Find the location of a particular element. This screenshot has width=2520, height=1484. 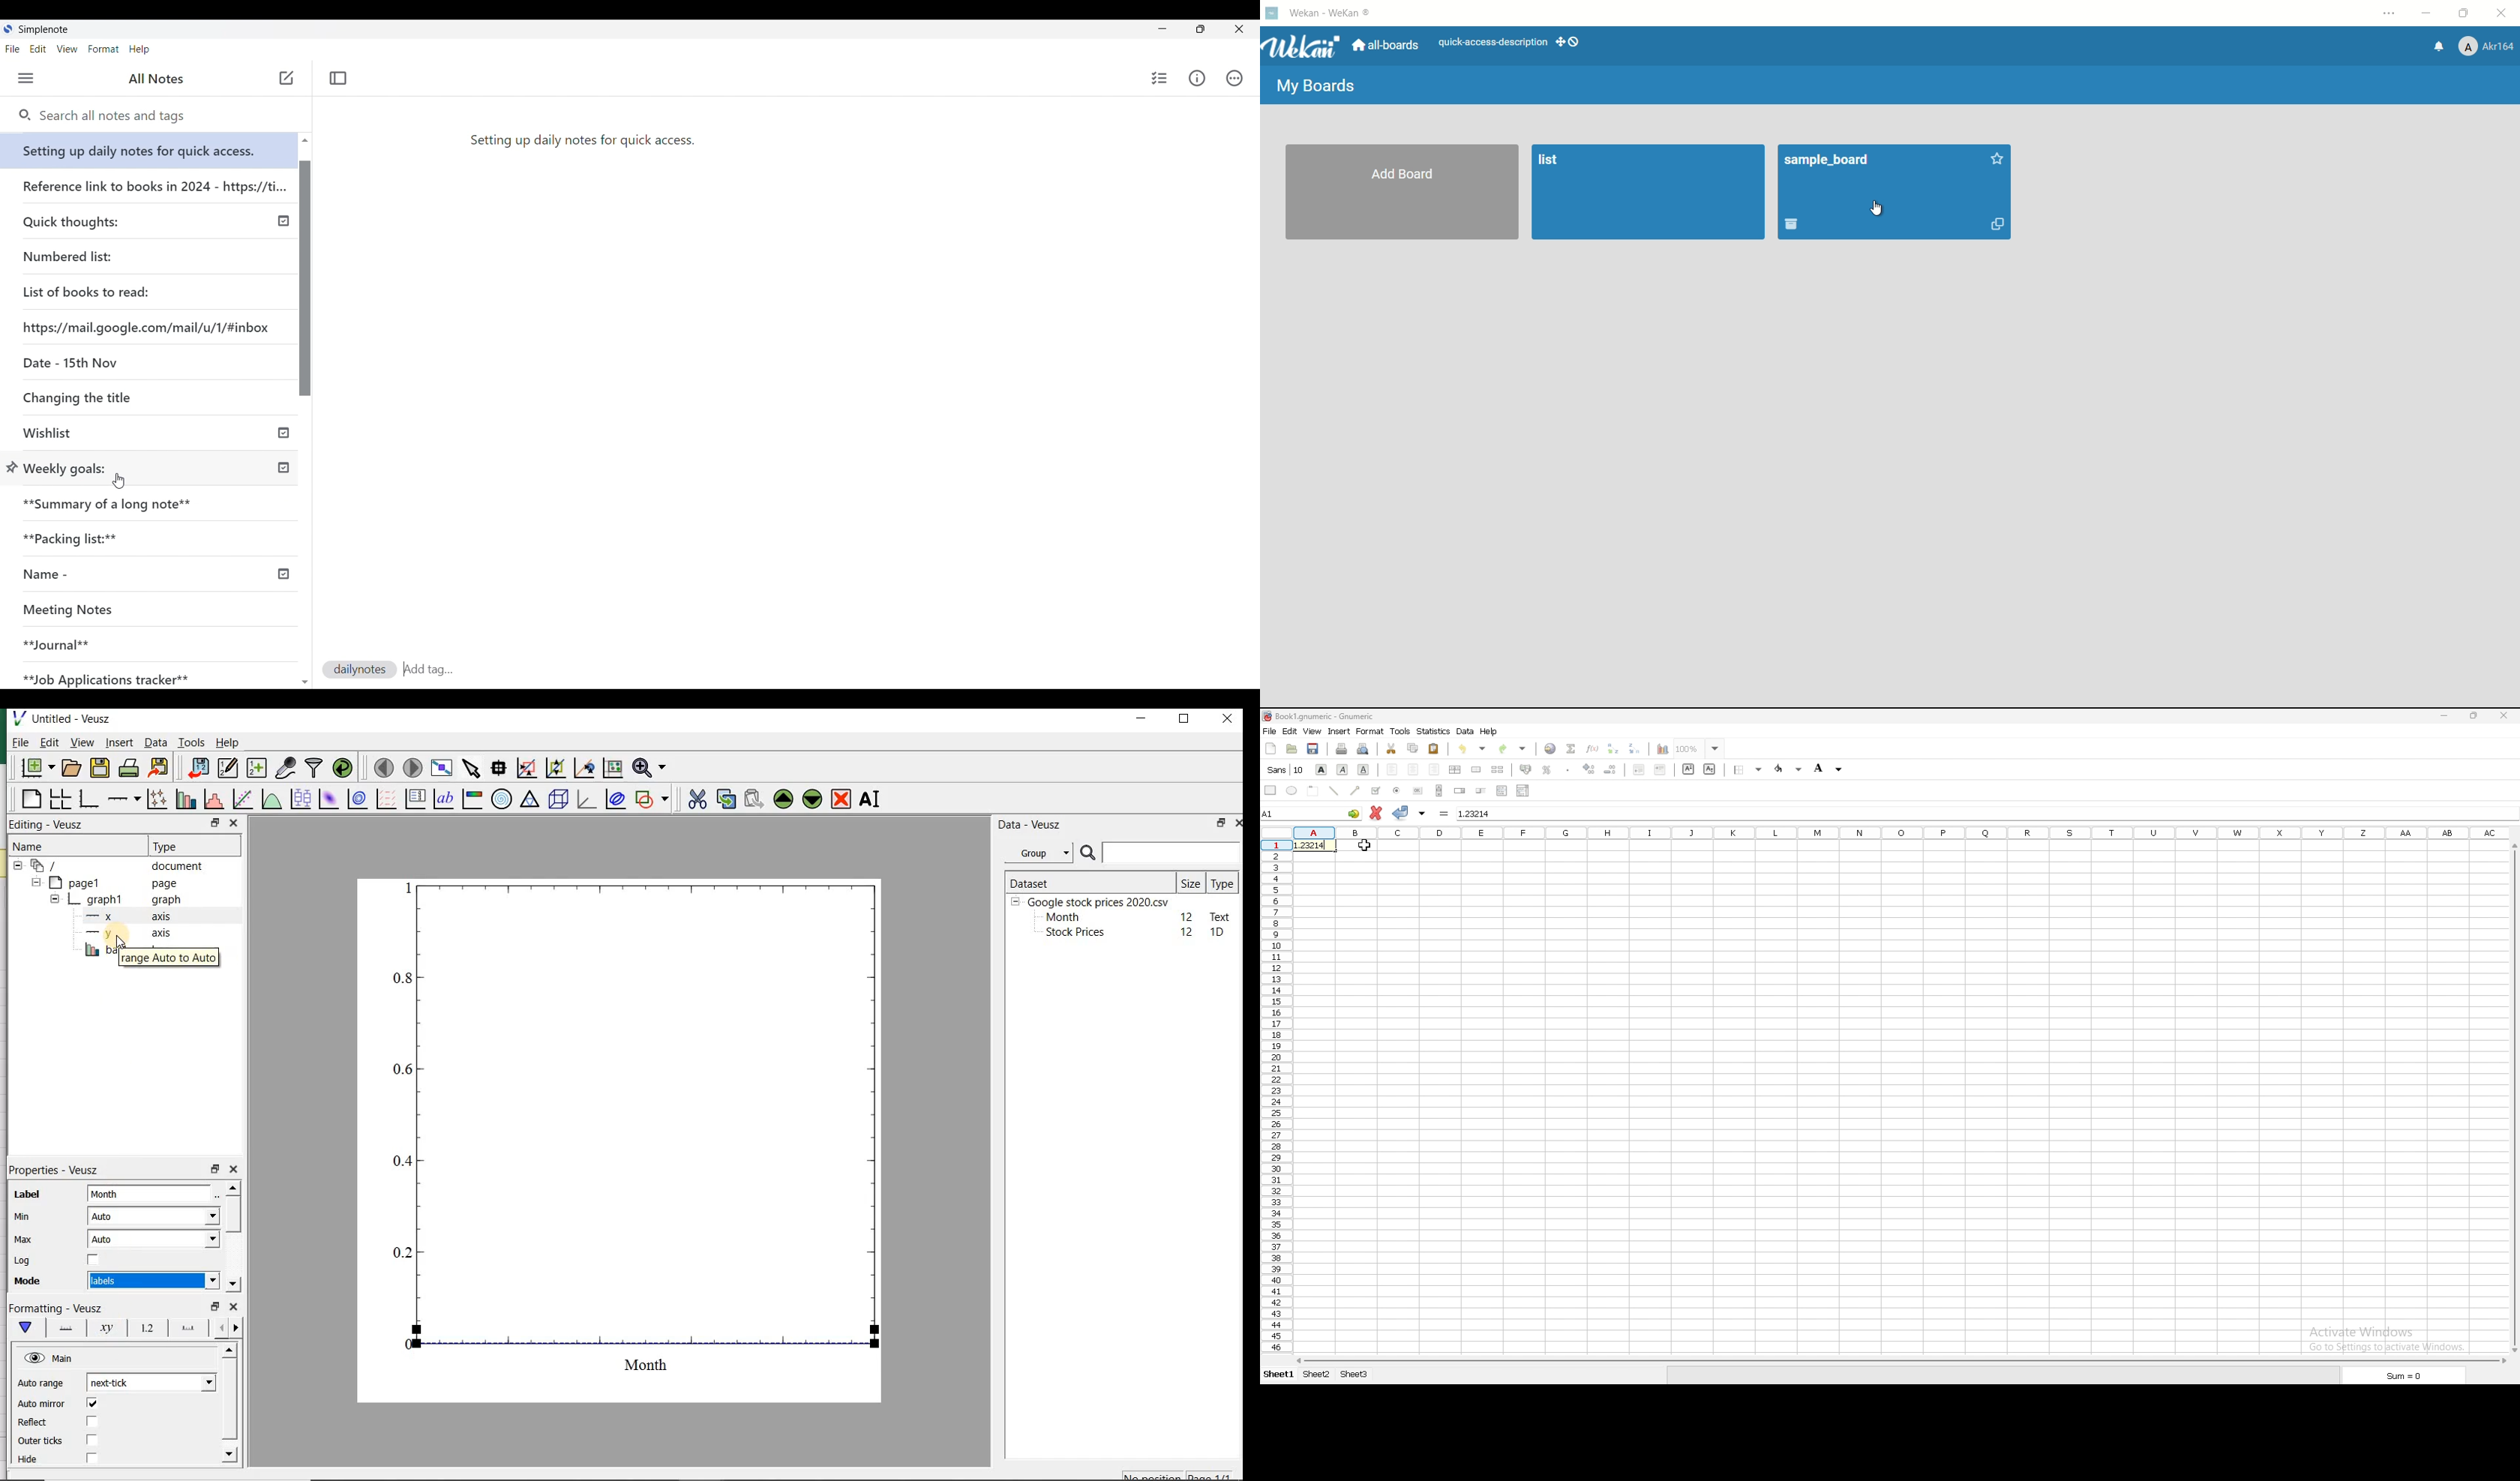

background is located at coordinates (1832, 768).